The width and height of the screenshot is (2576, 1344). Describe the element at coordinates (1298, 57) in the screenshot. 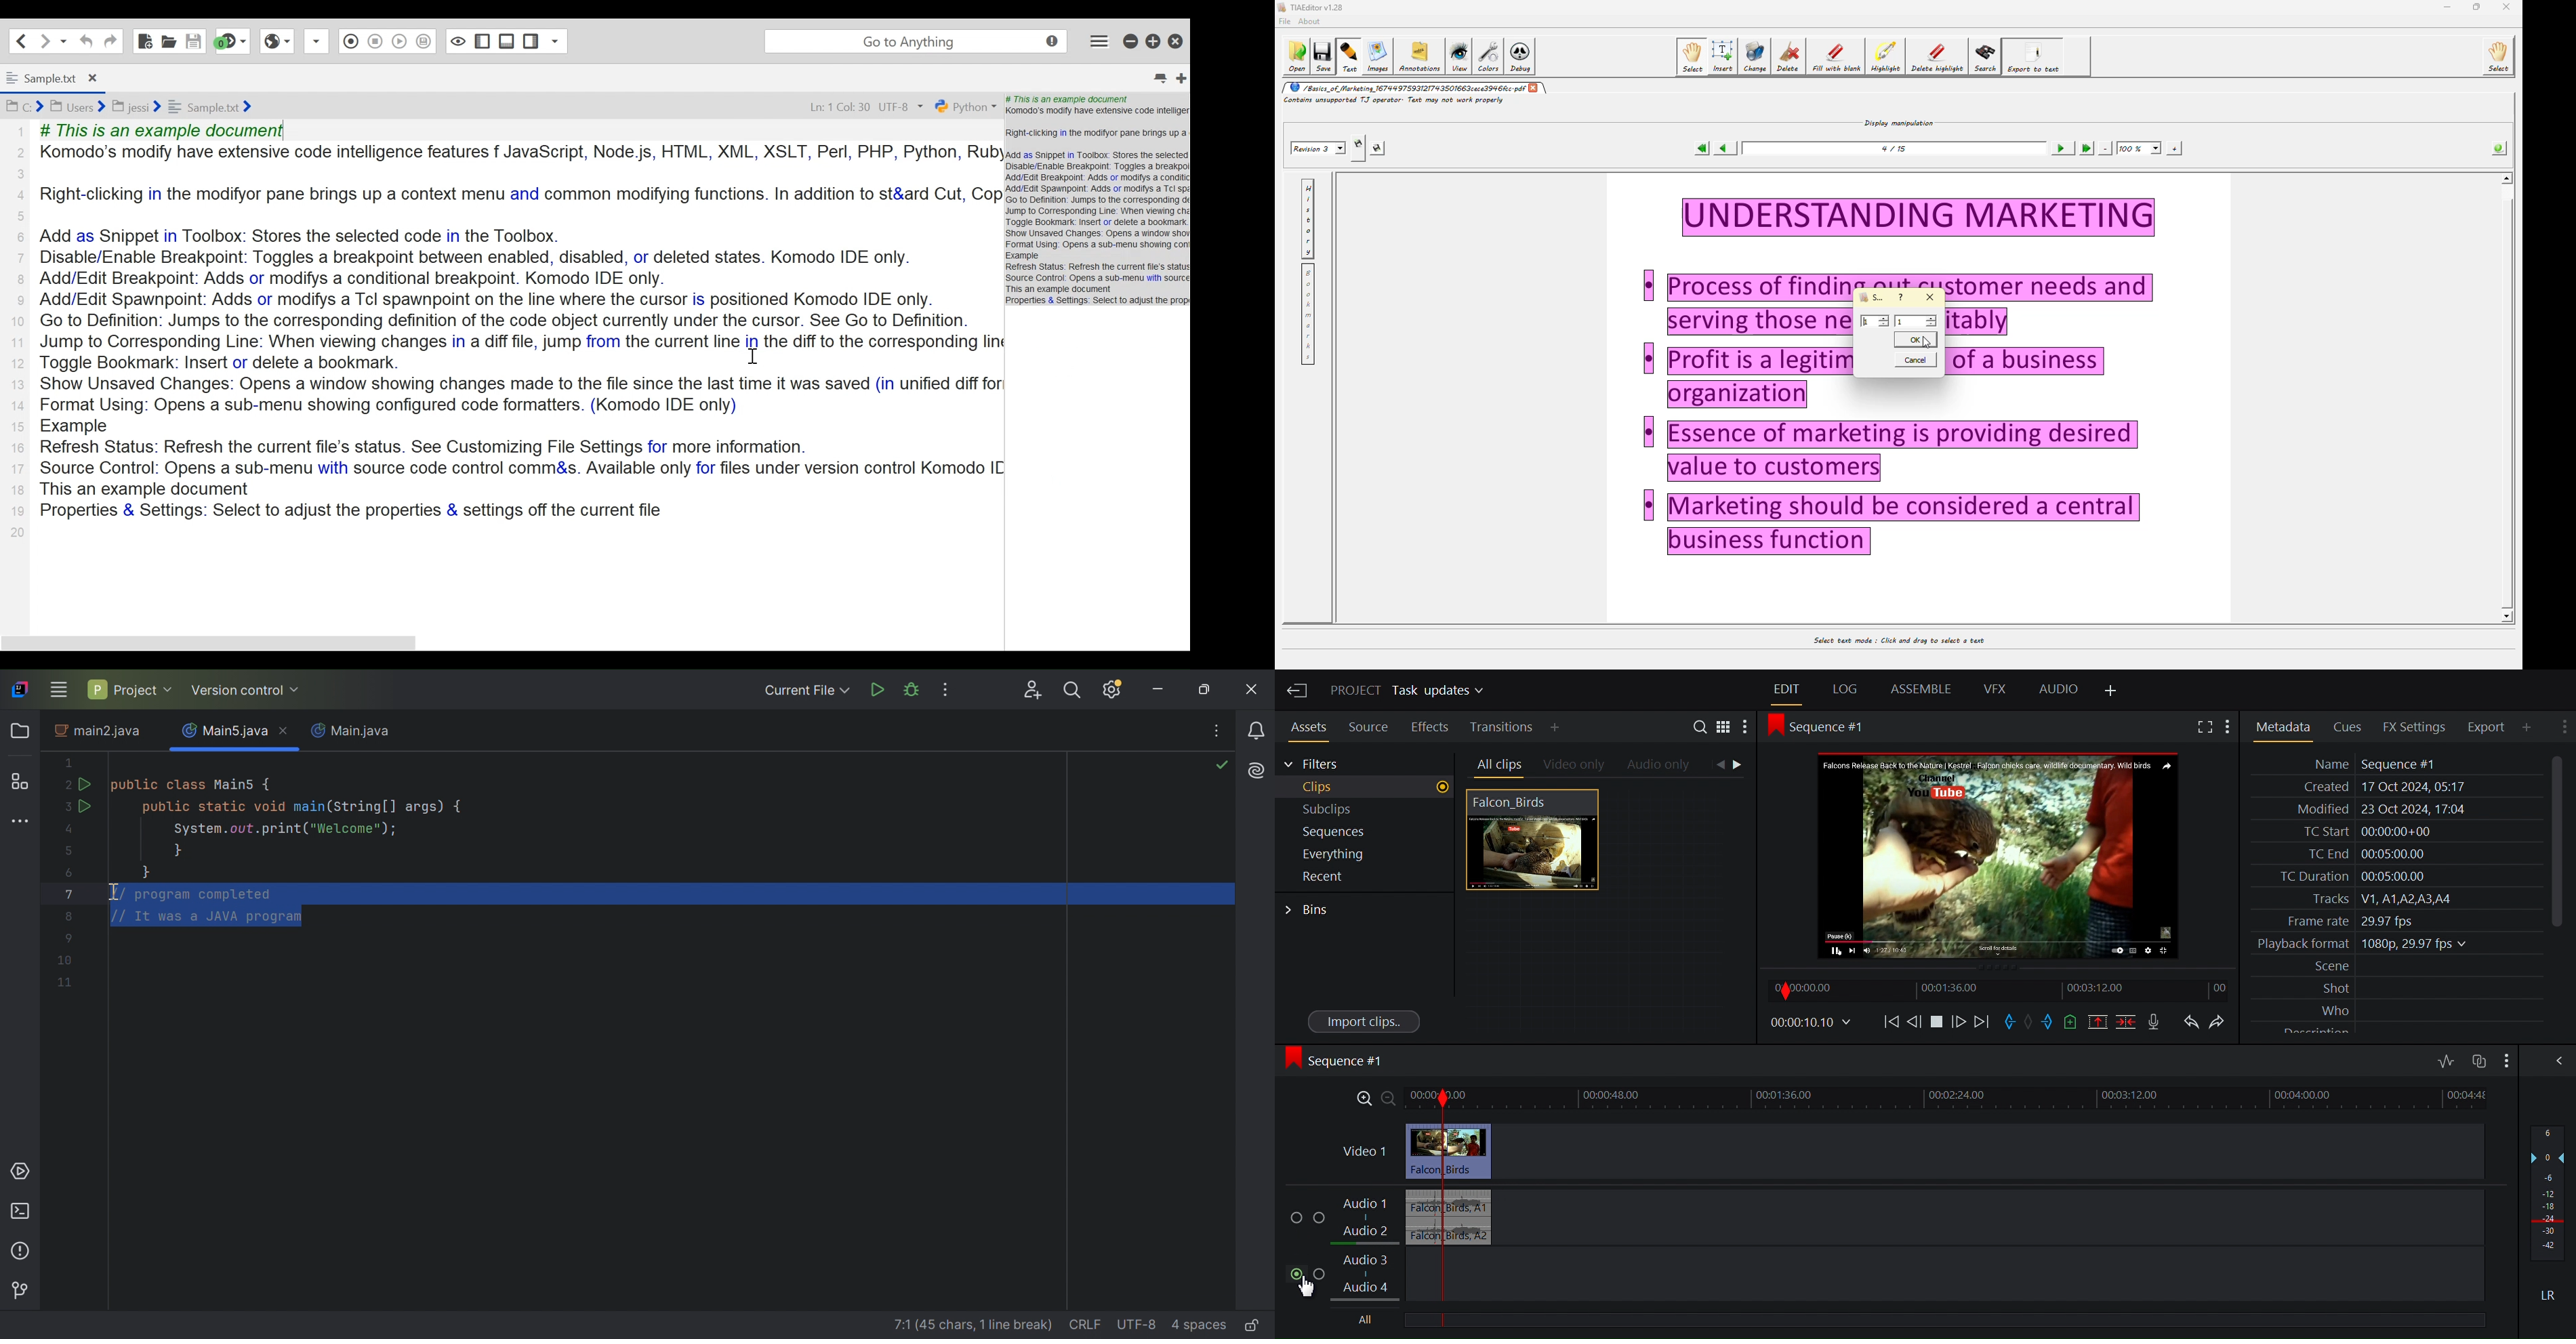

I see `open` at that location.